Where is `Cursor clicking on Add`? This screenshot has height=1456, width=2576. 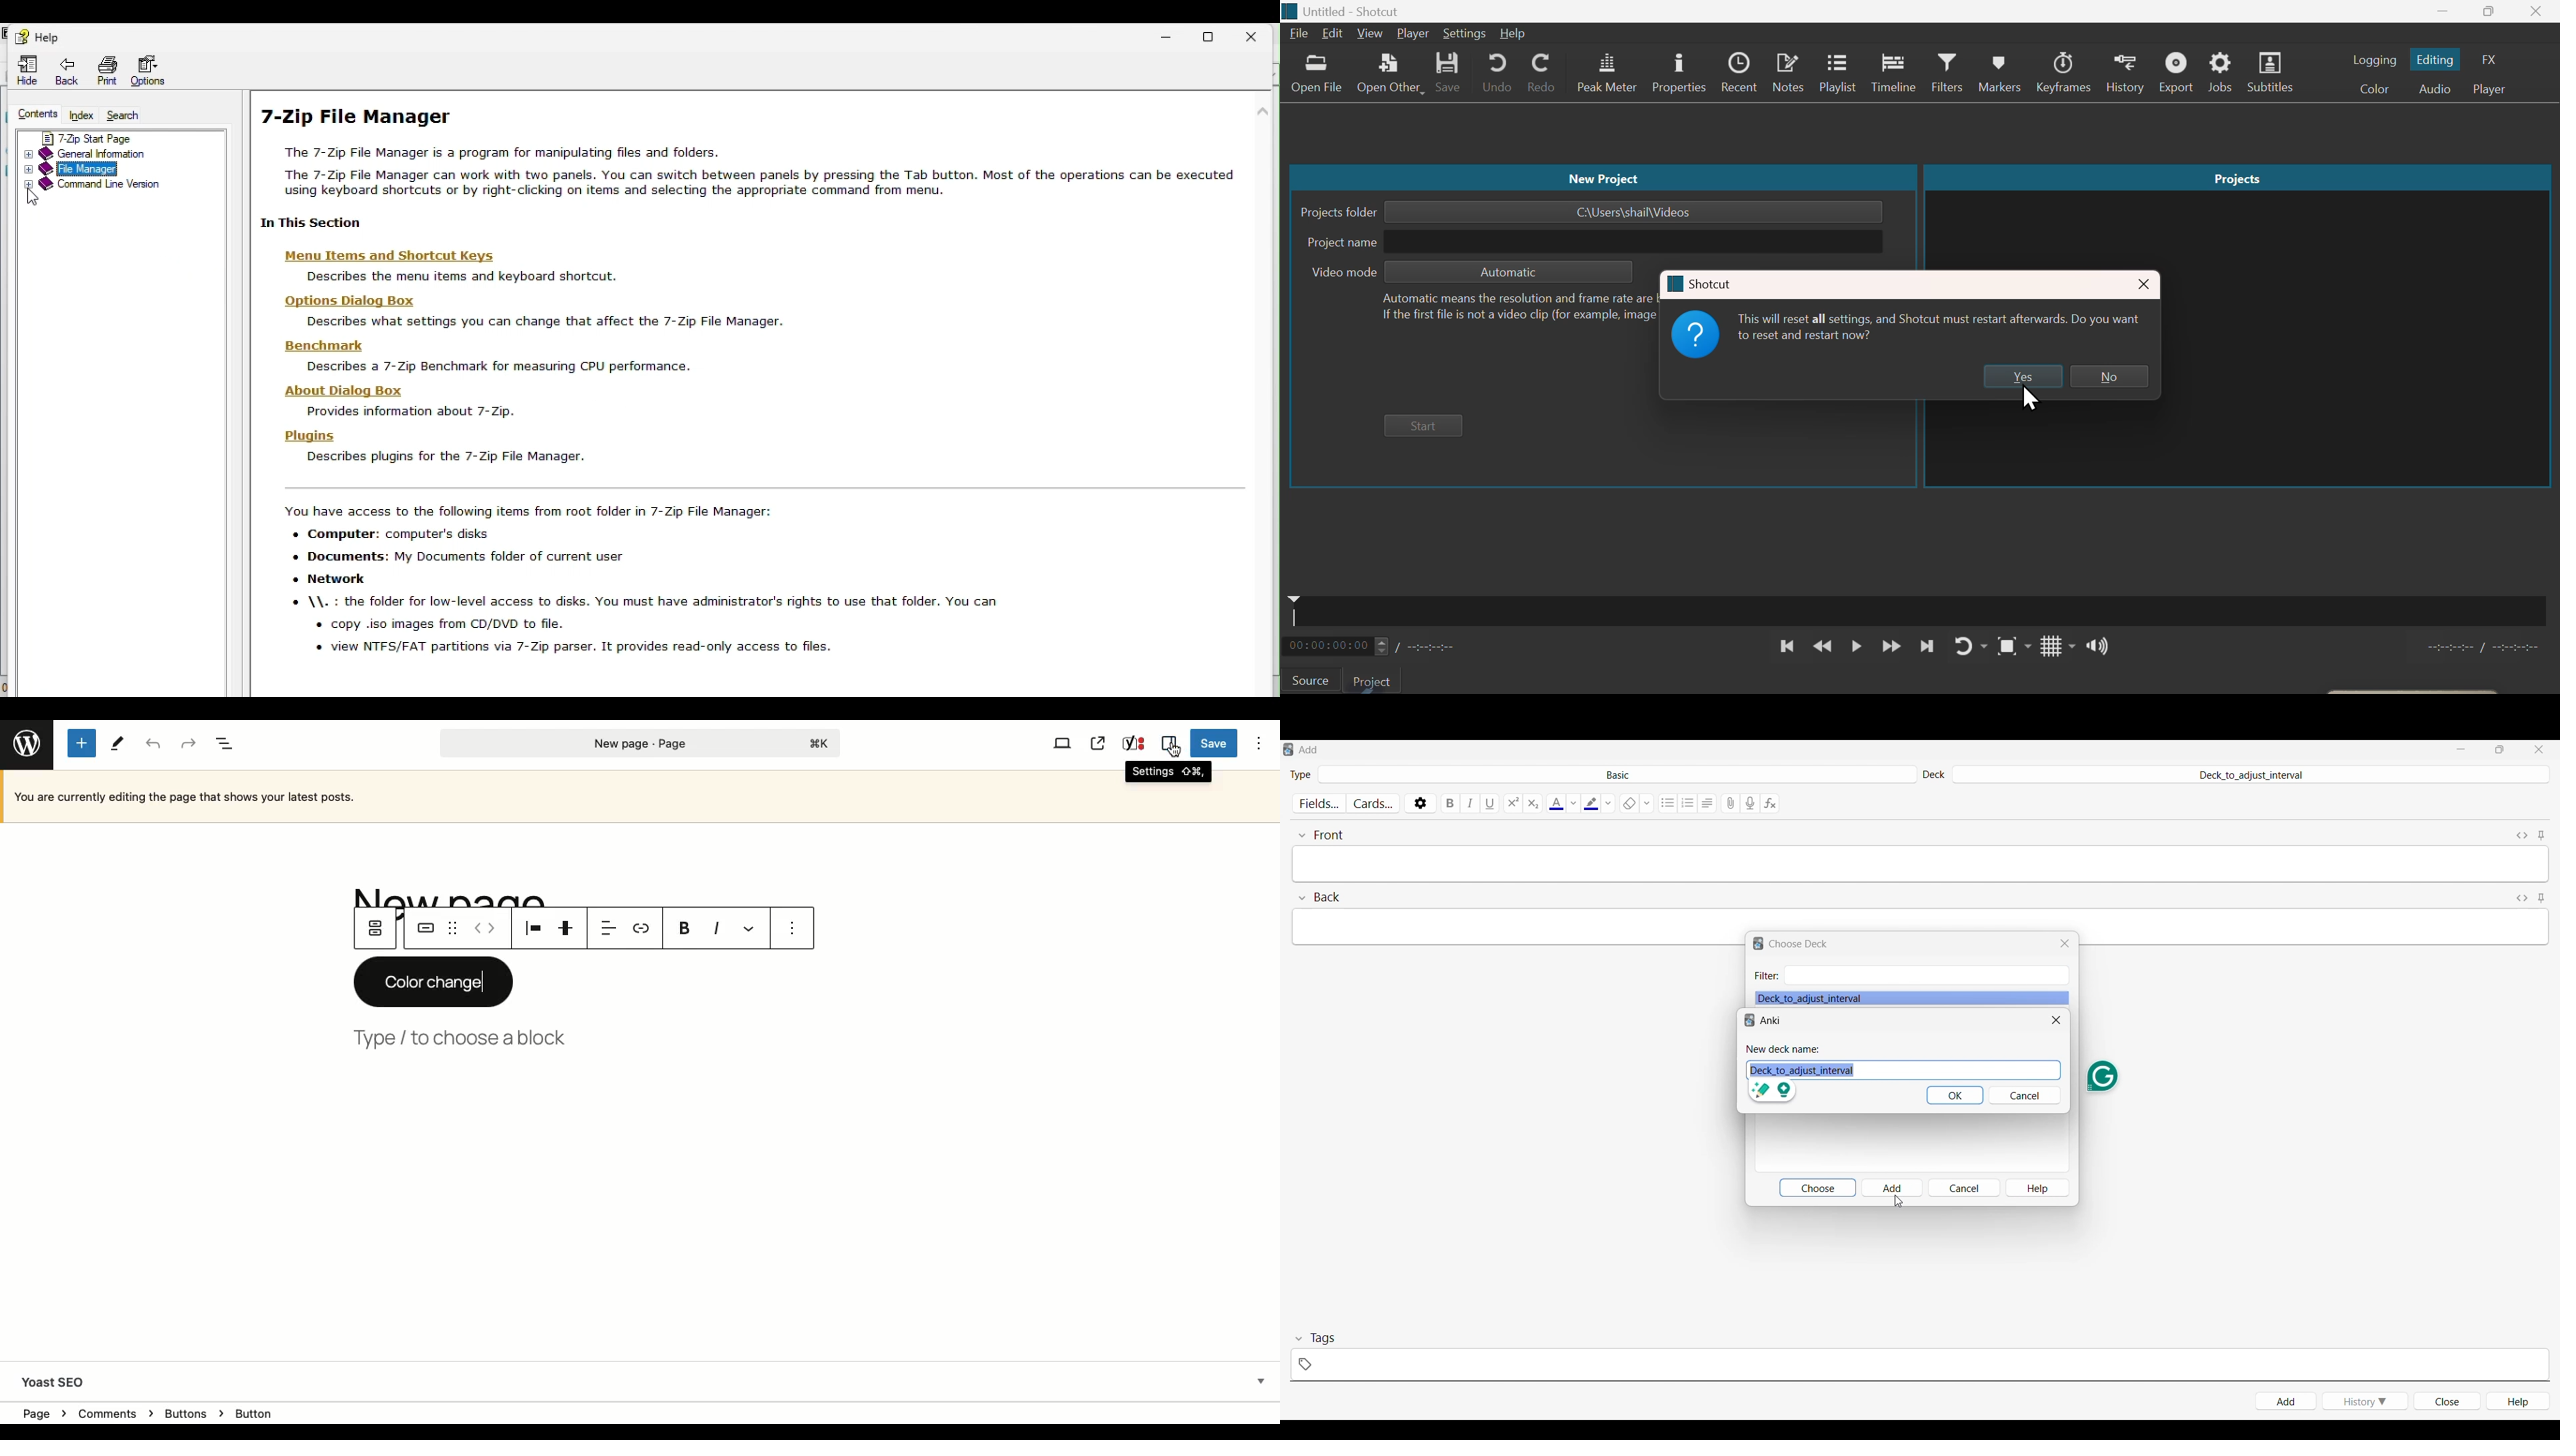
Cursor clicking on Add is located at coordinates (1897, 1203).